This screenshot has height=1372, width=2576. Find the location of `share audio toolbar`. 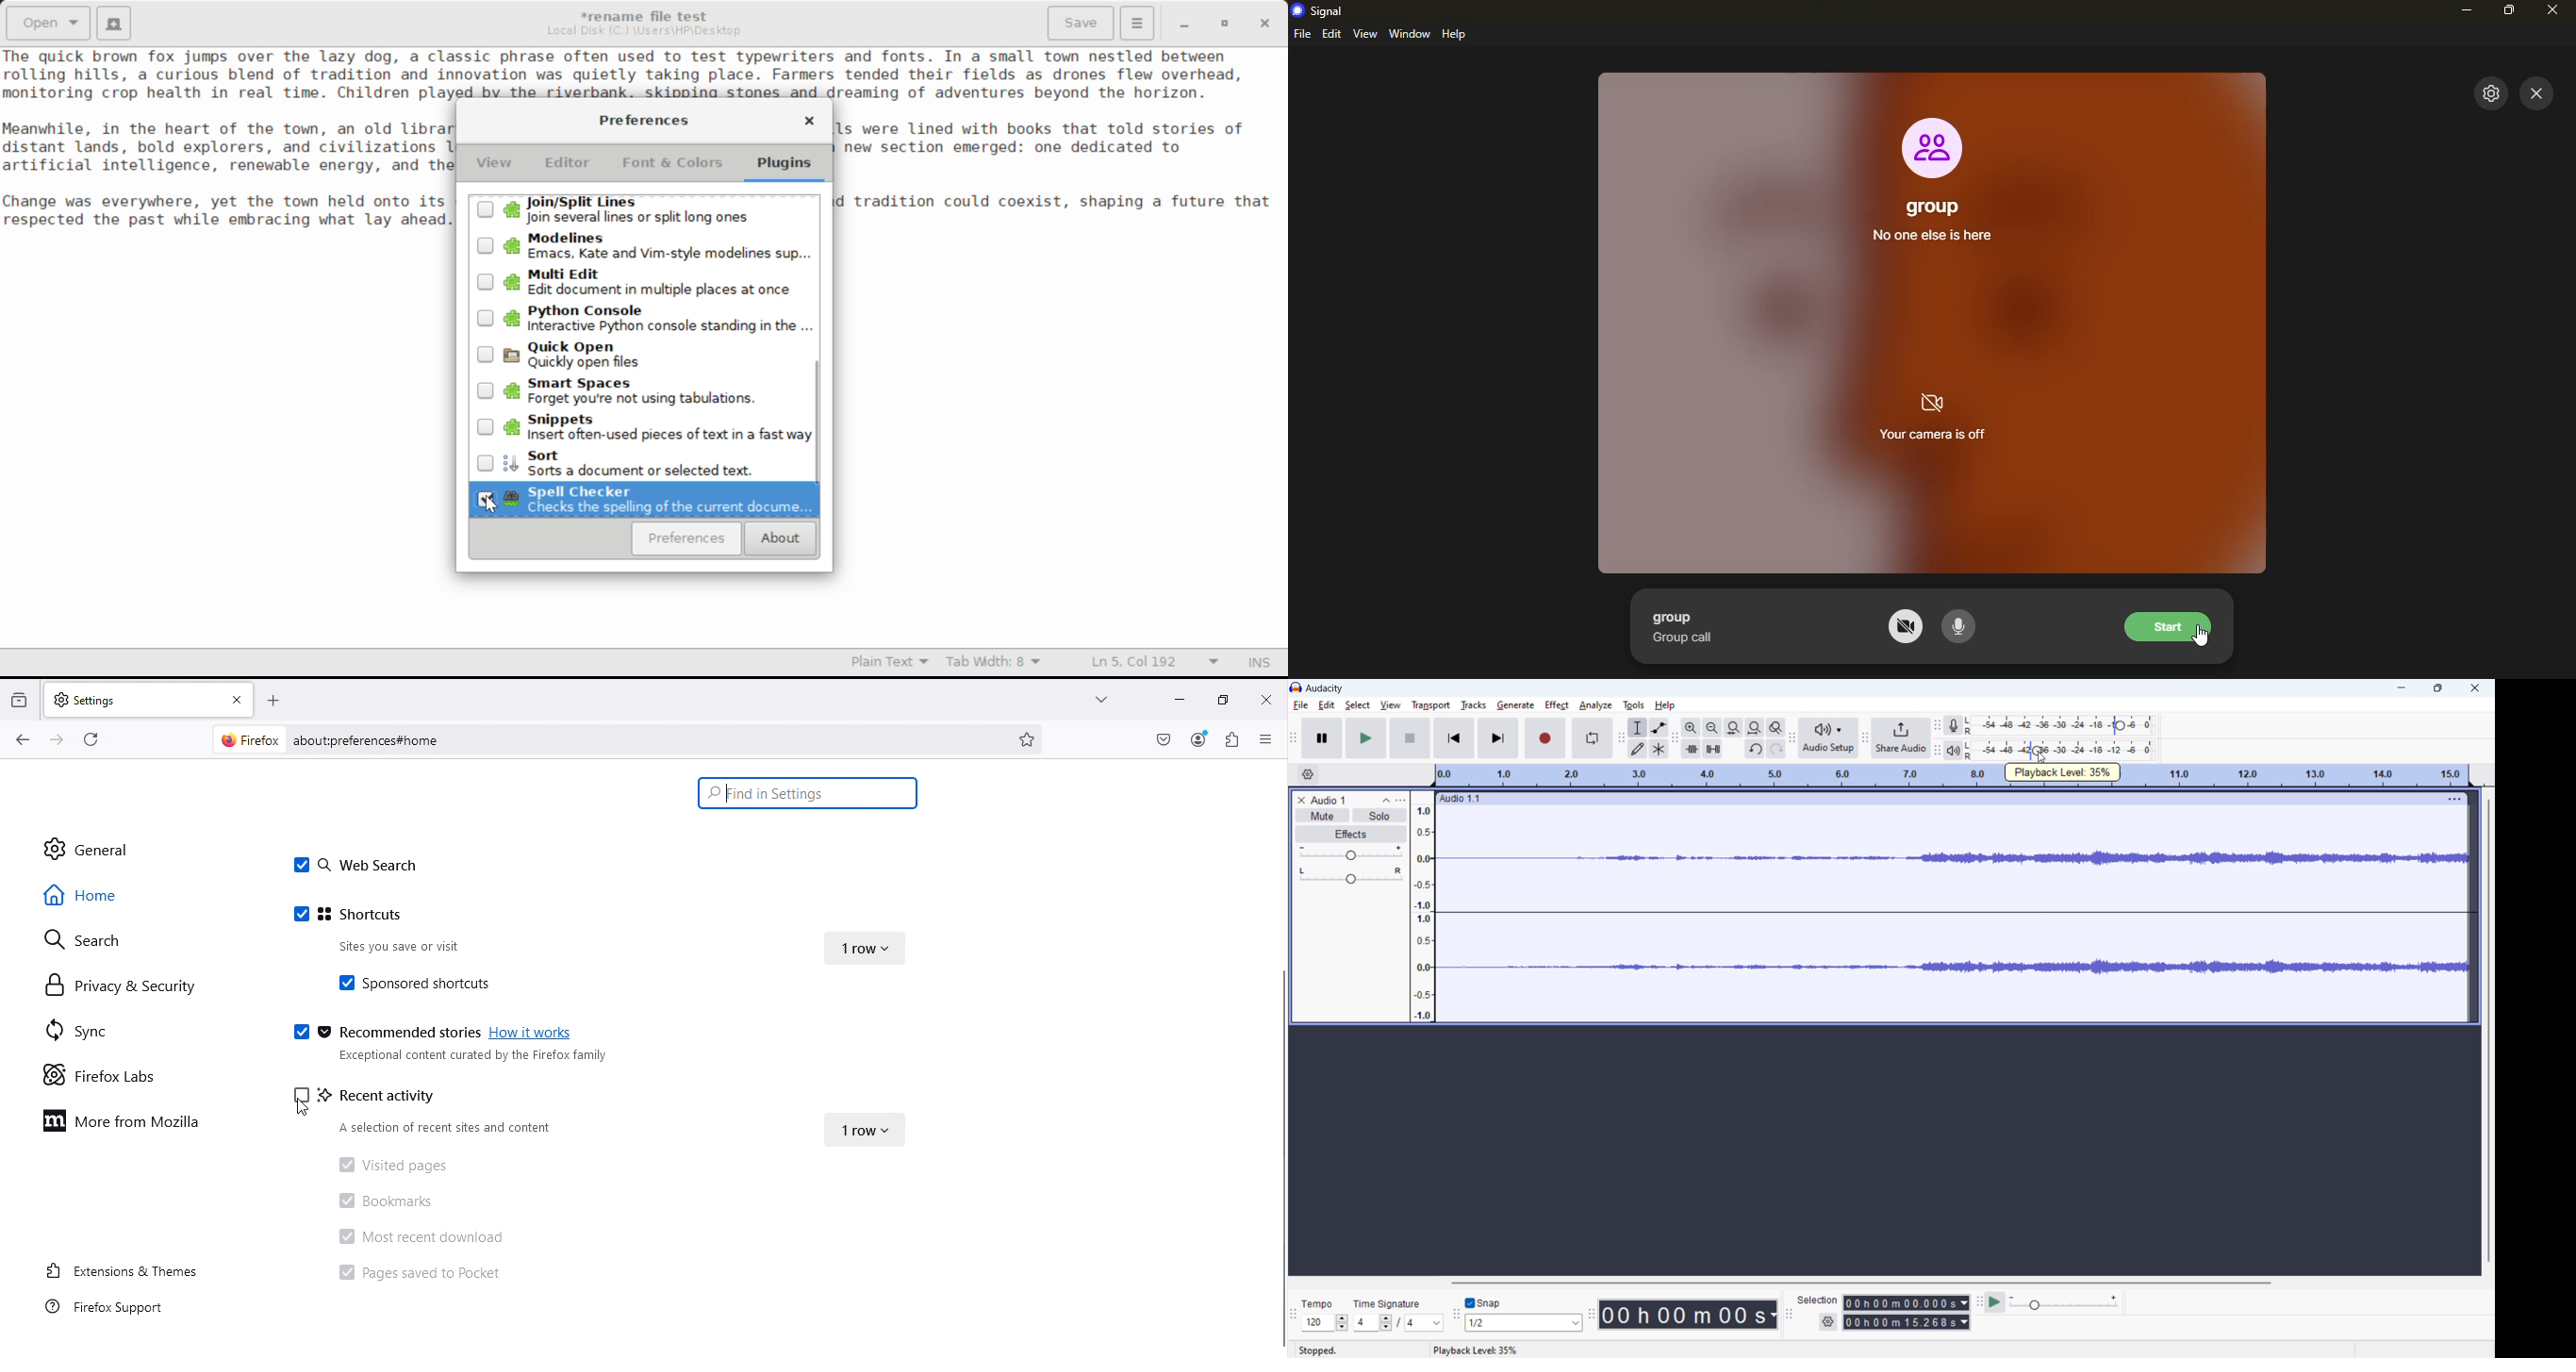

share audio toolbar is located at coordinates (1866, 738).